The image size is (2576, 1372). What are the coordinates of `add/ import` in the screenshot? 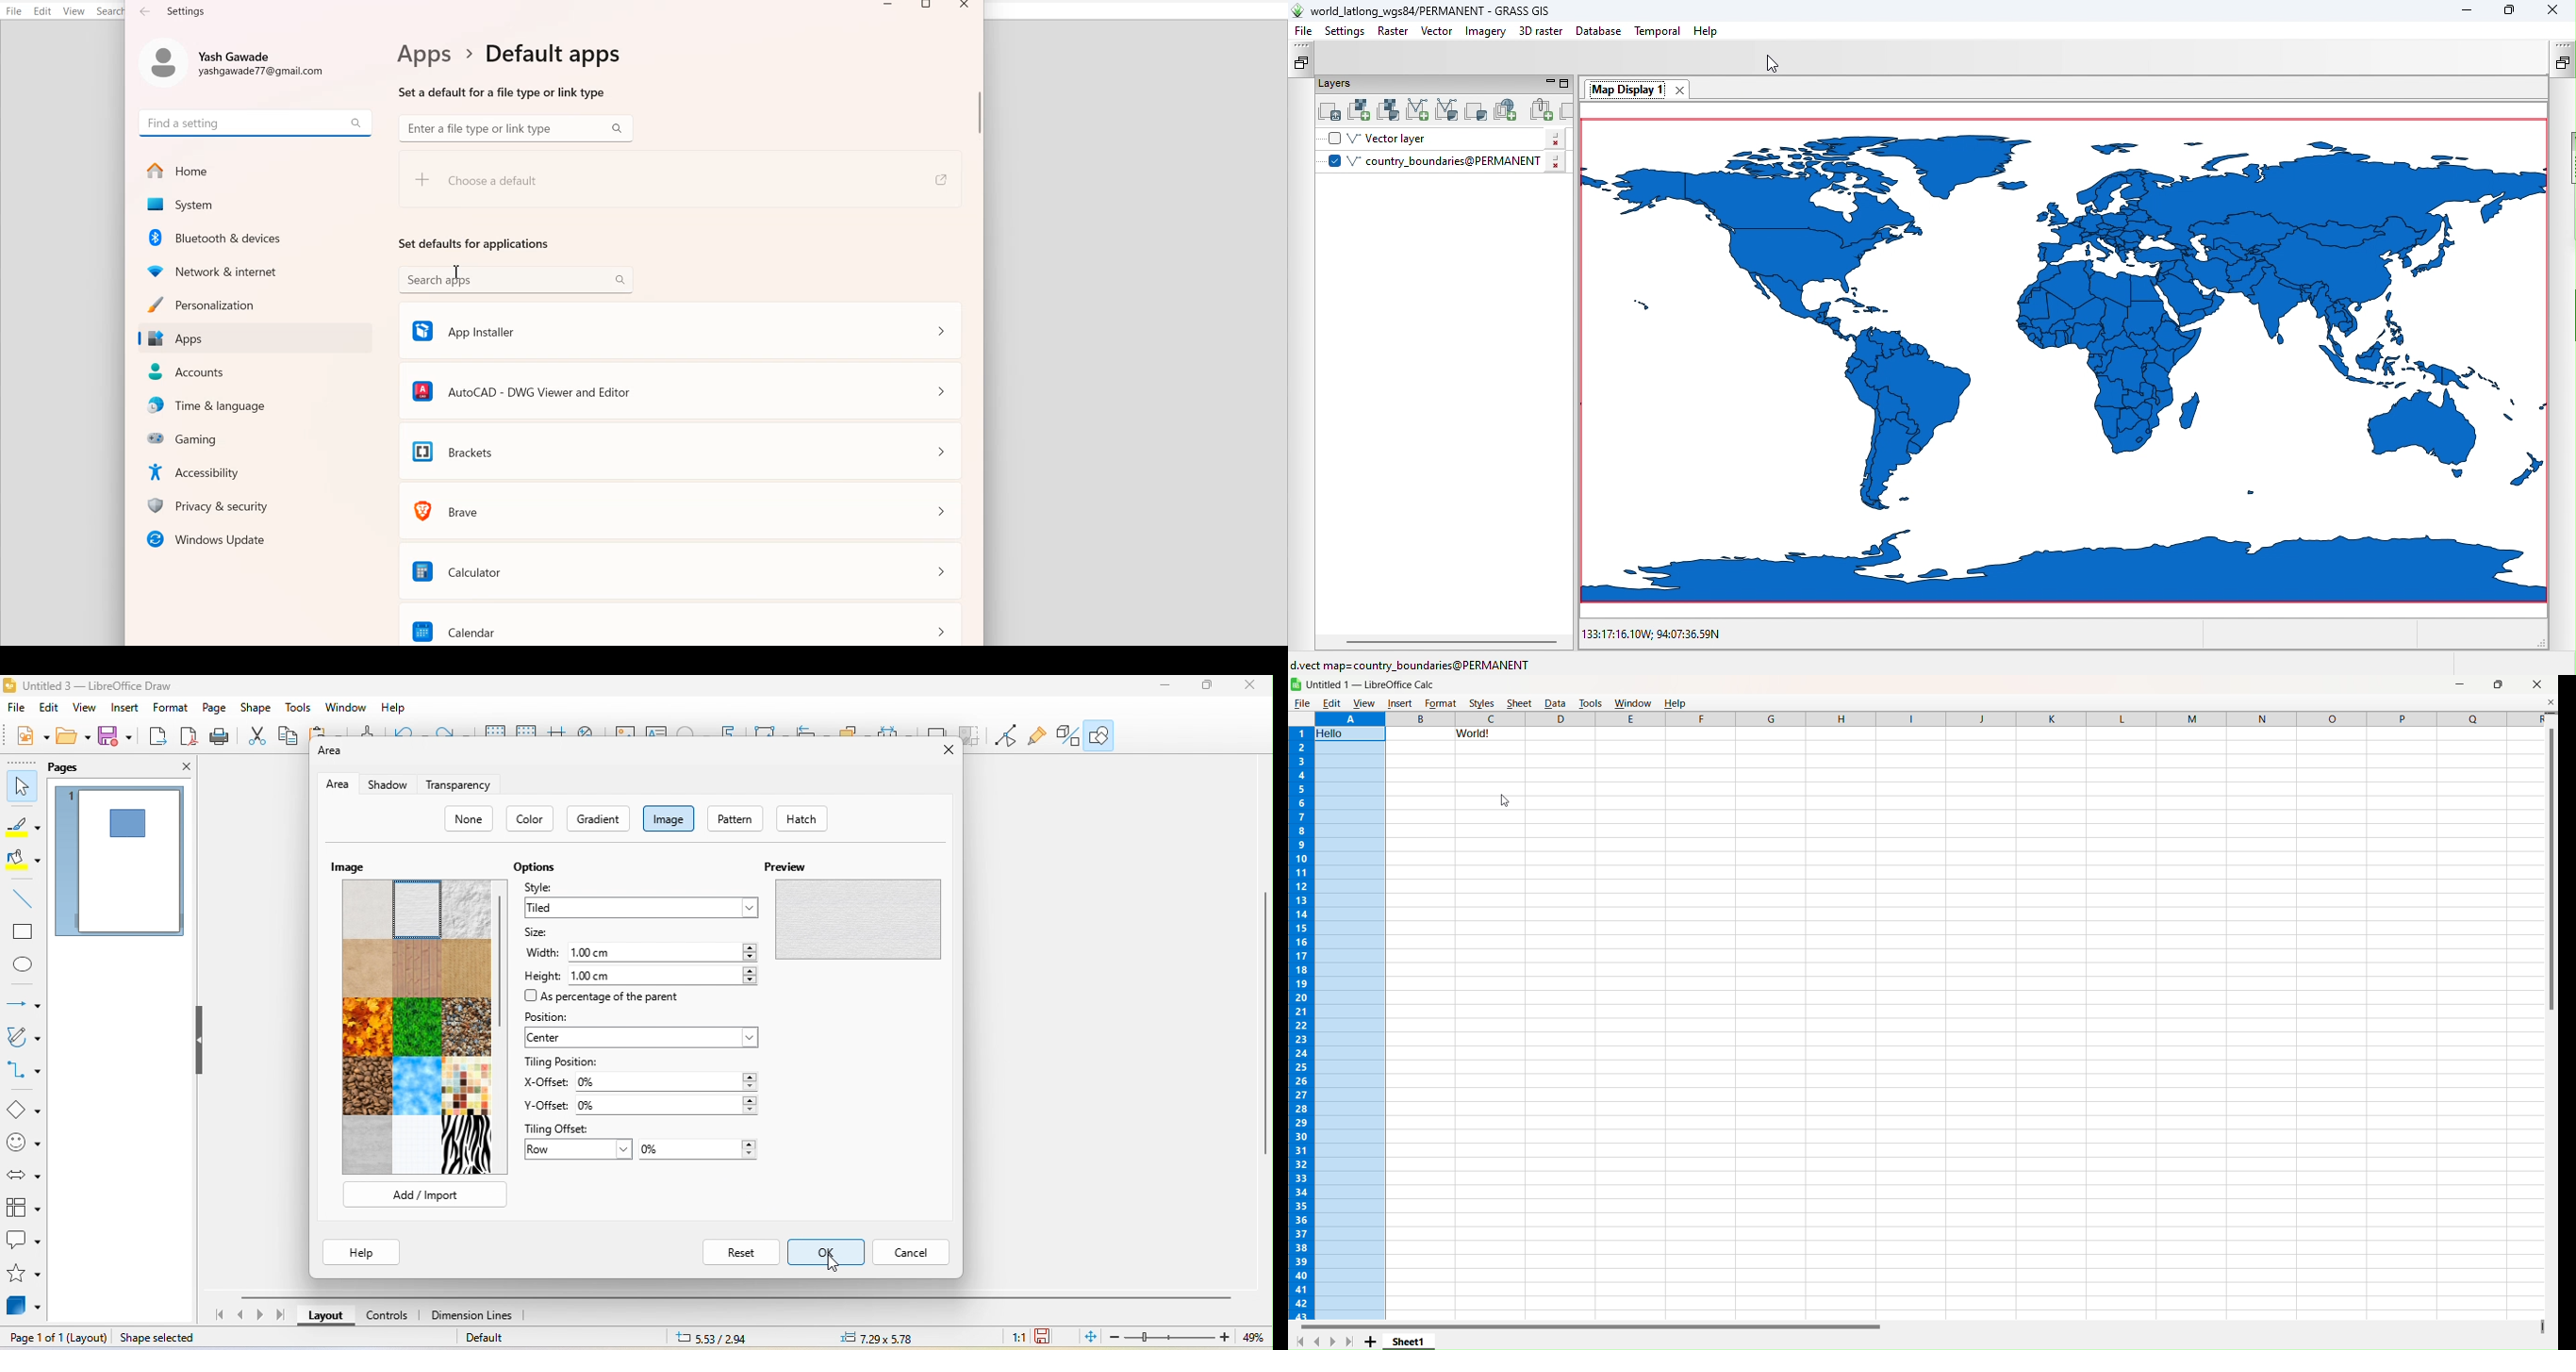 It's located at (426, 1195).